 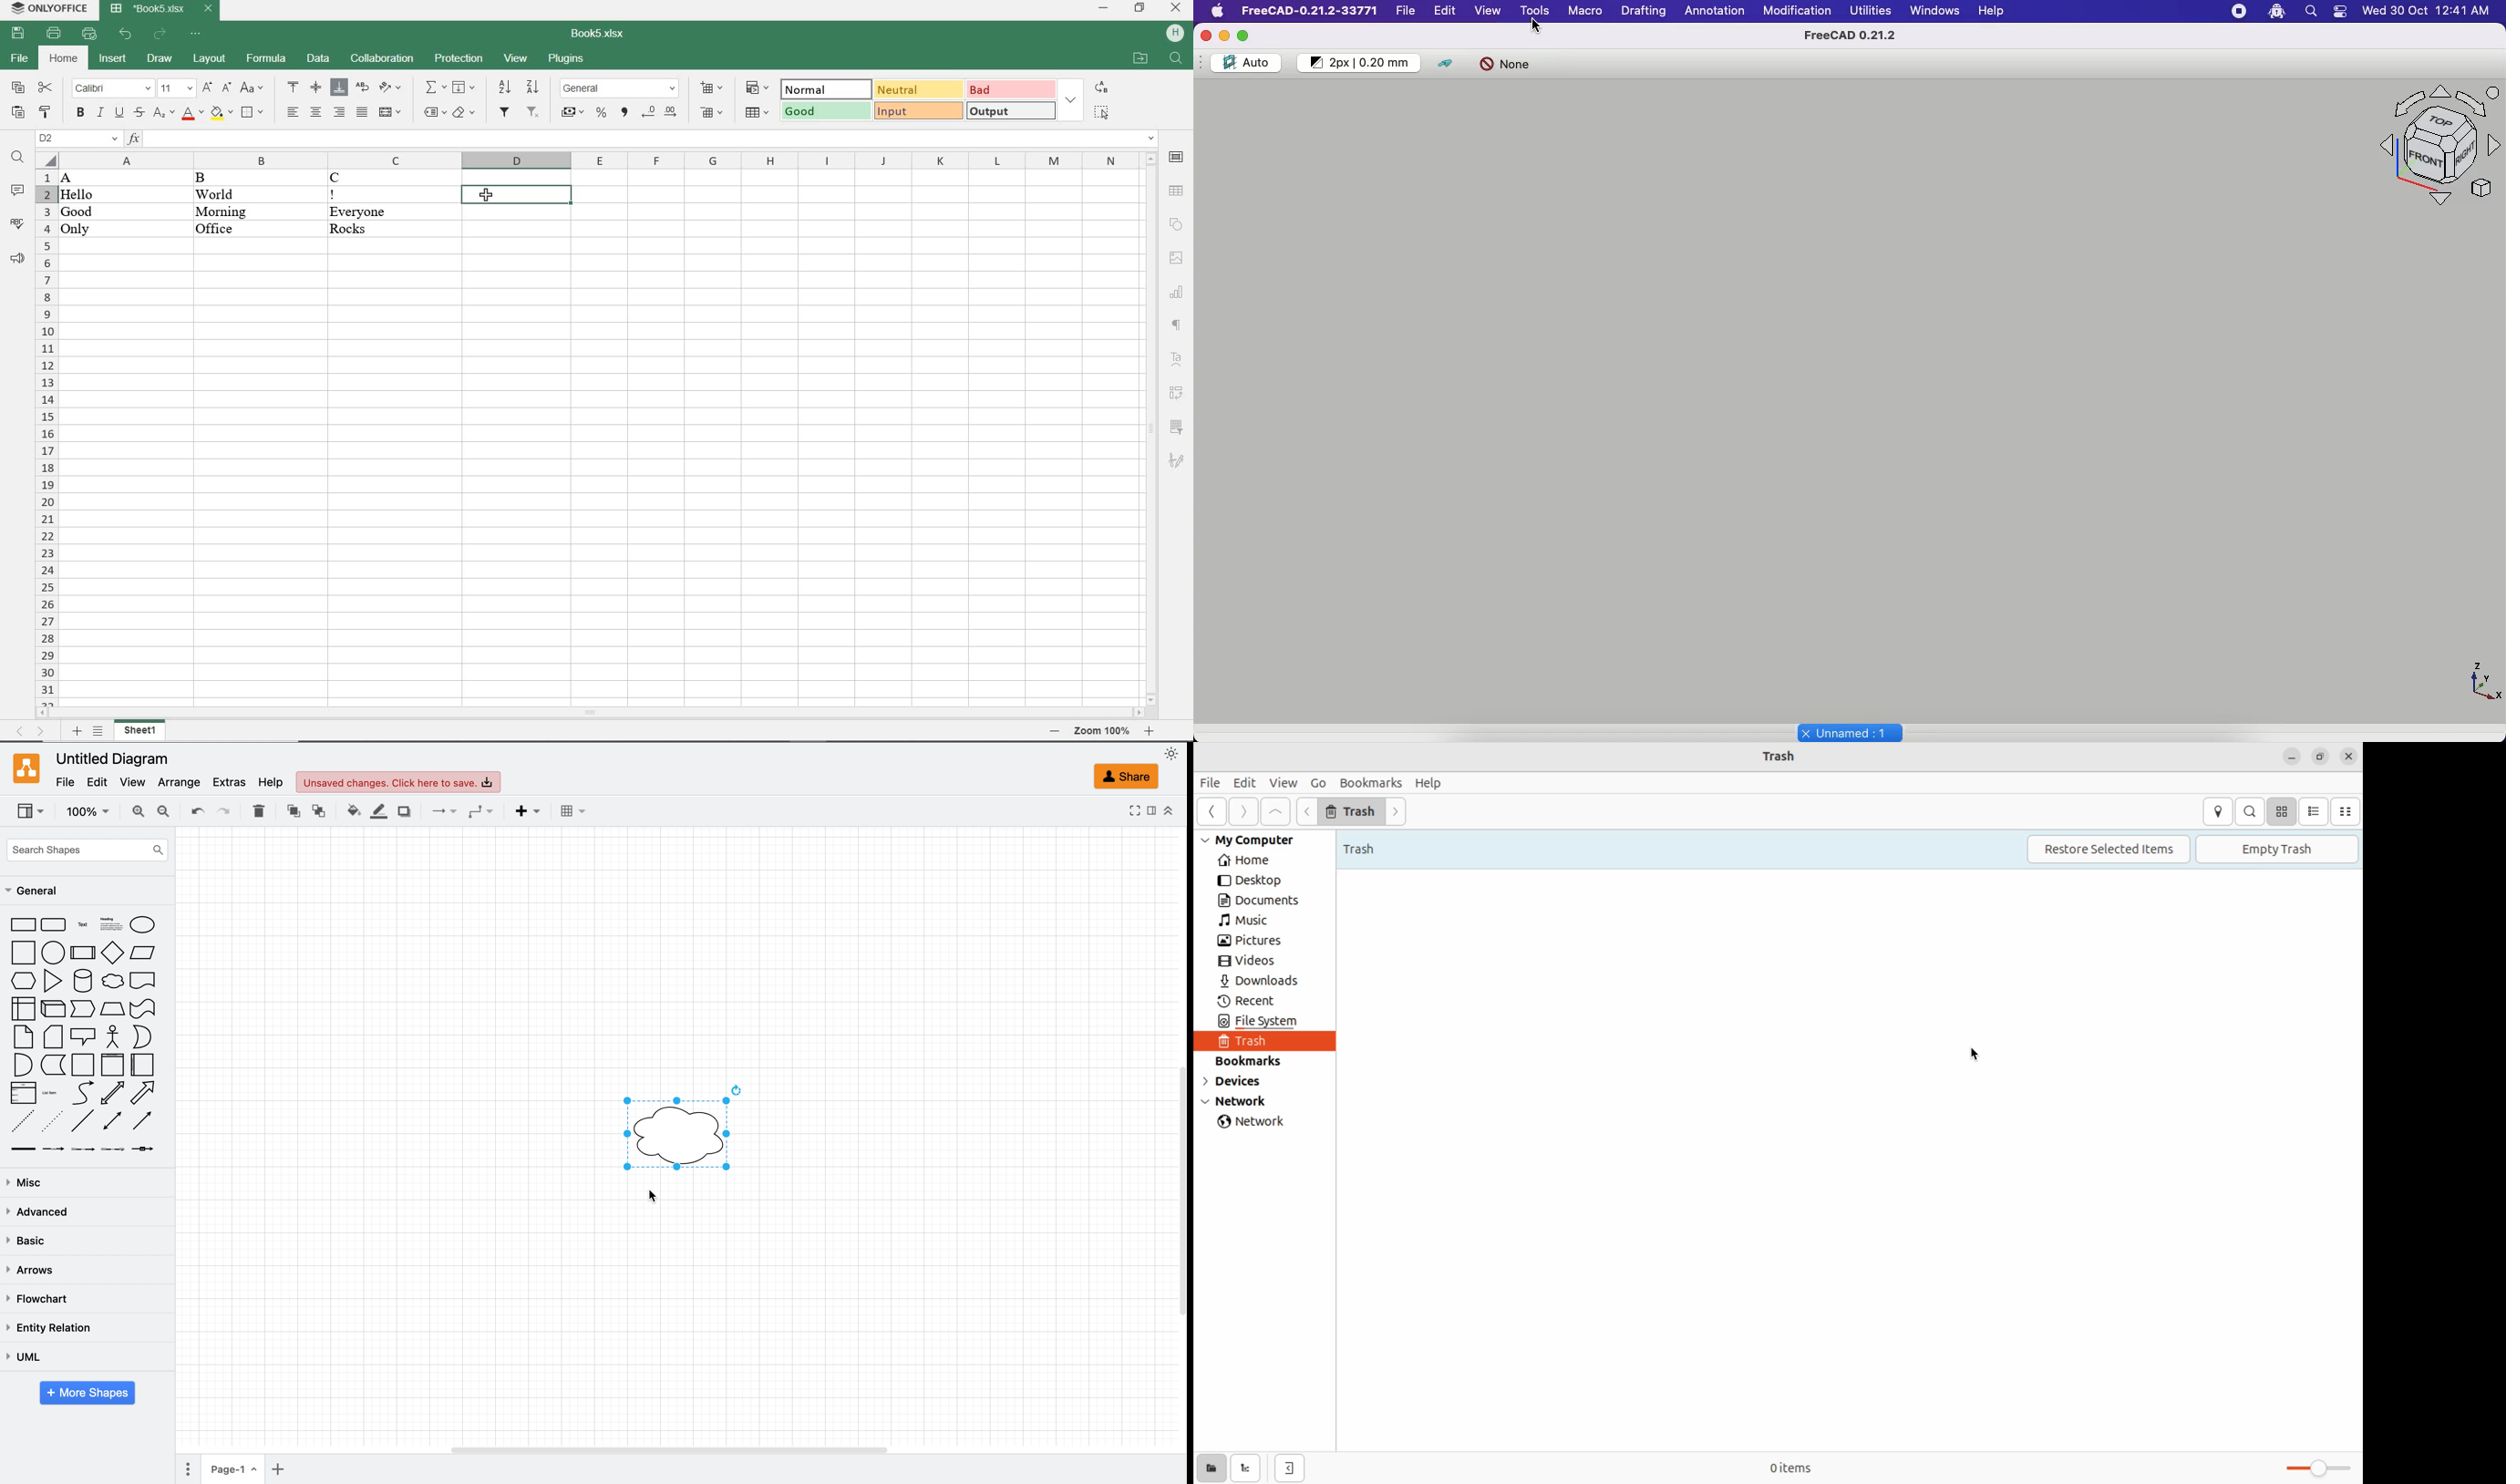 I want to click on SORT ASCENDING, so click(x=505, y=87).